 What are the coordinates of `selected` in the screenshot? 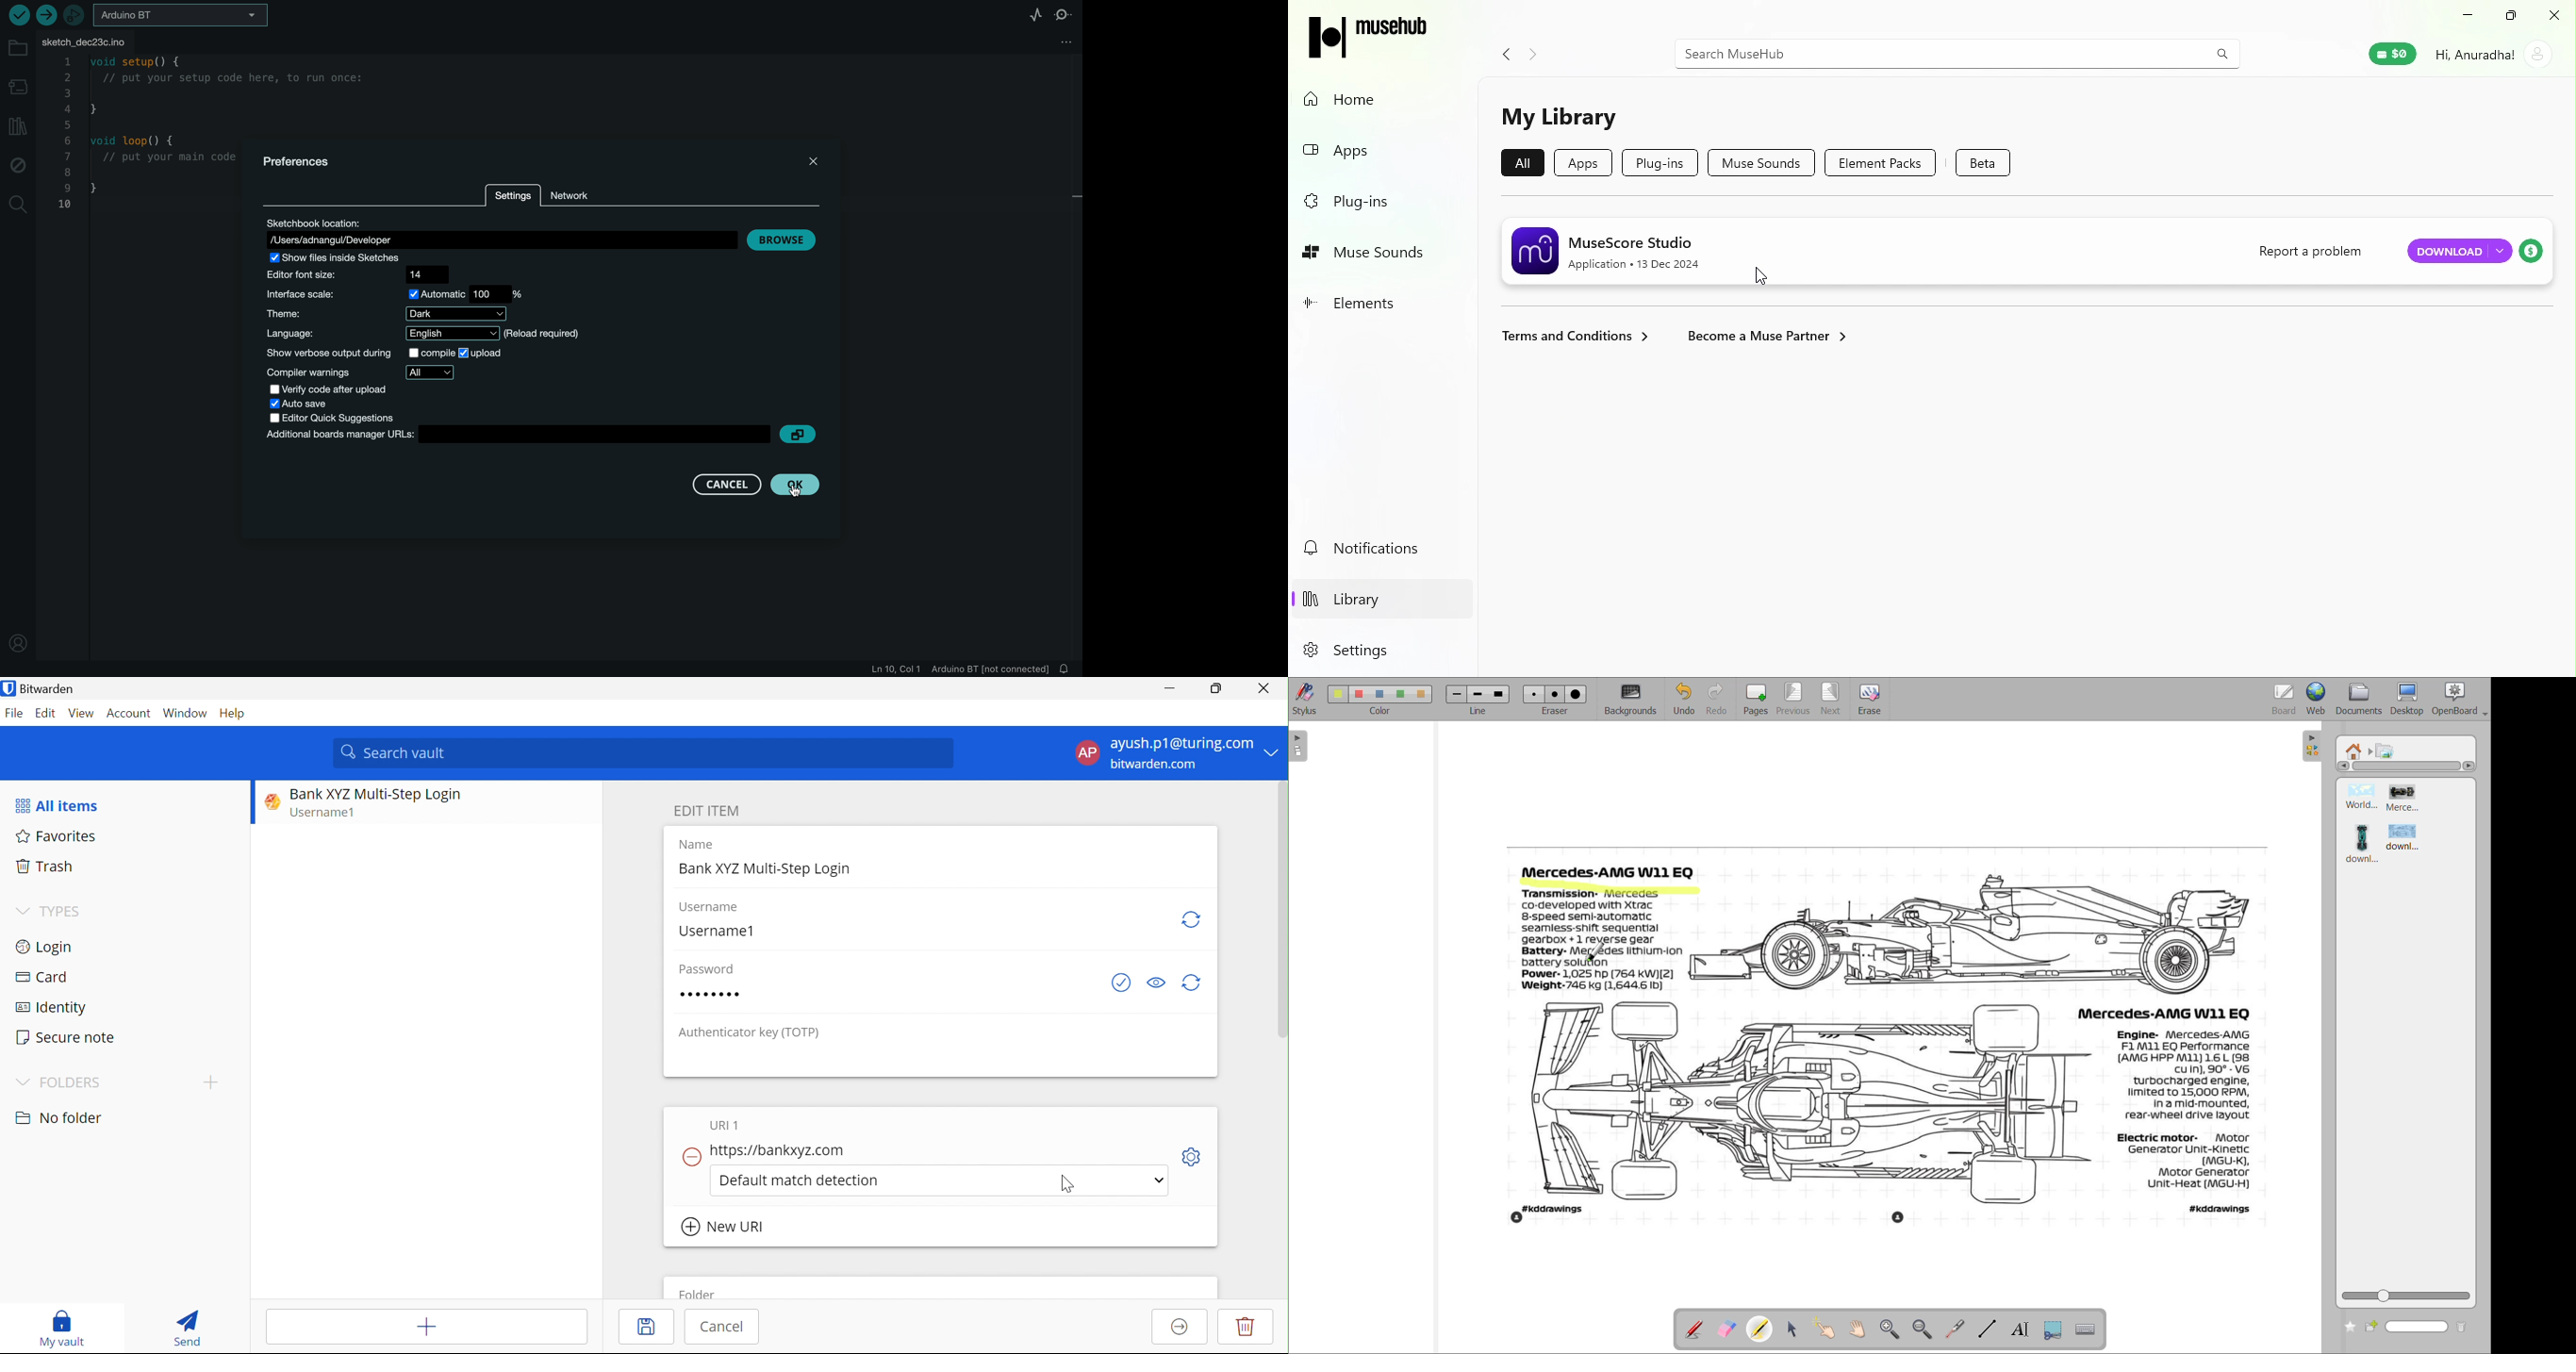 It's located at (484, 353).